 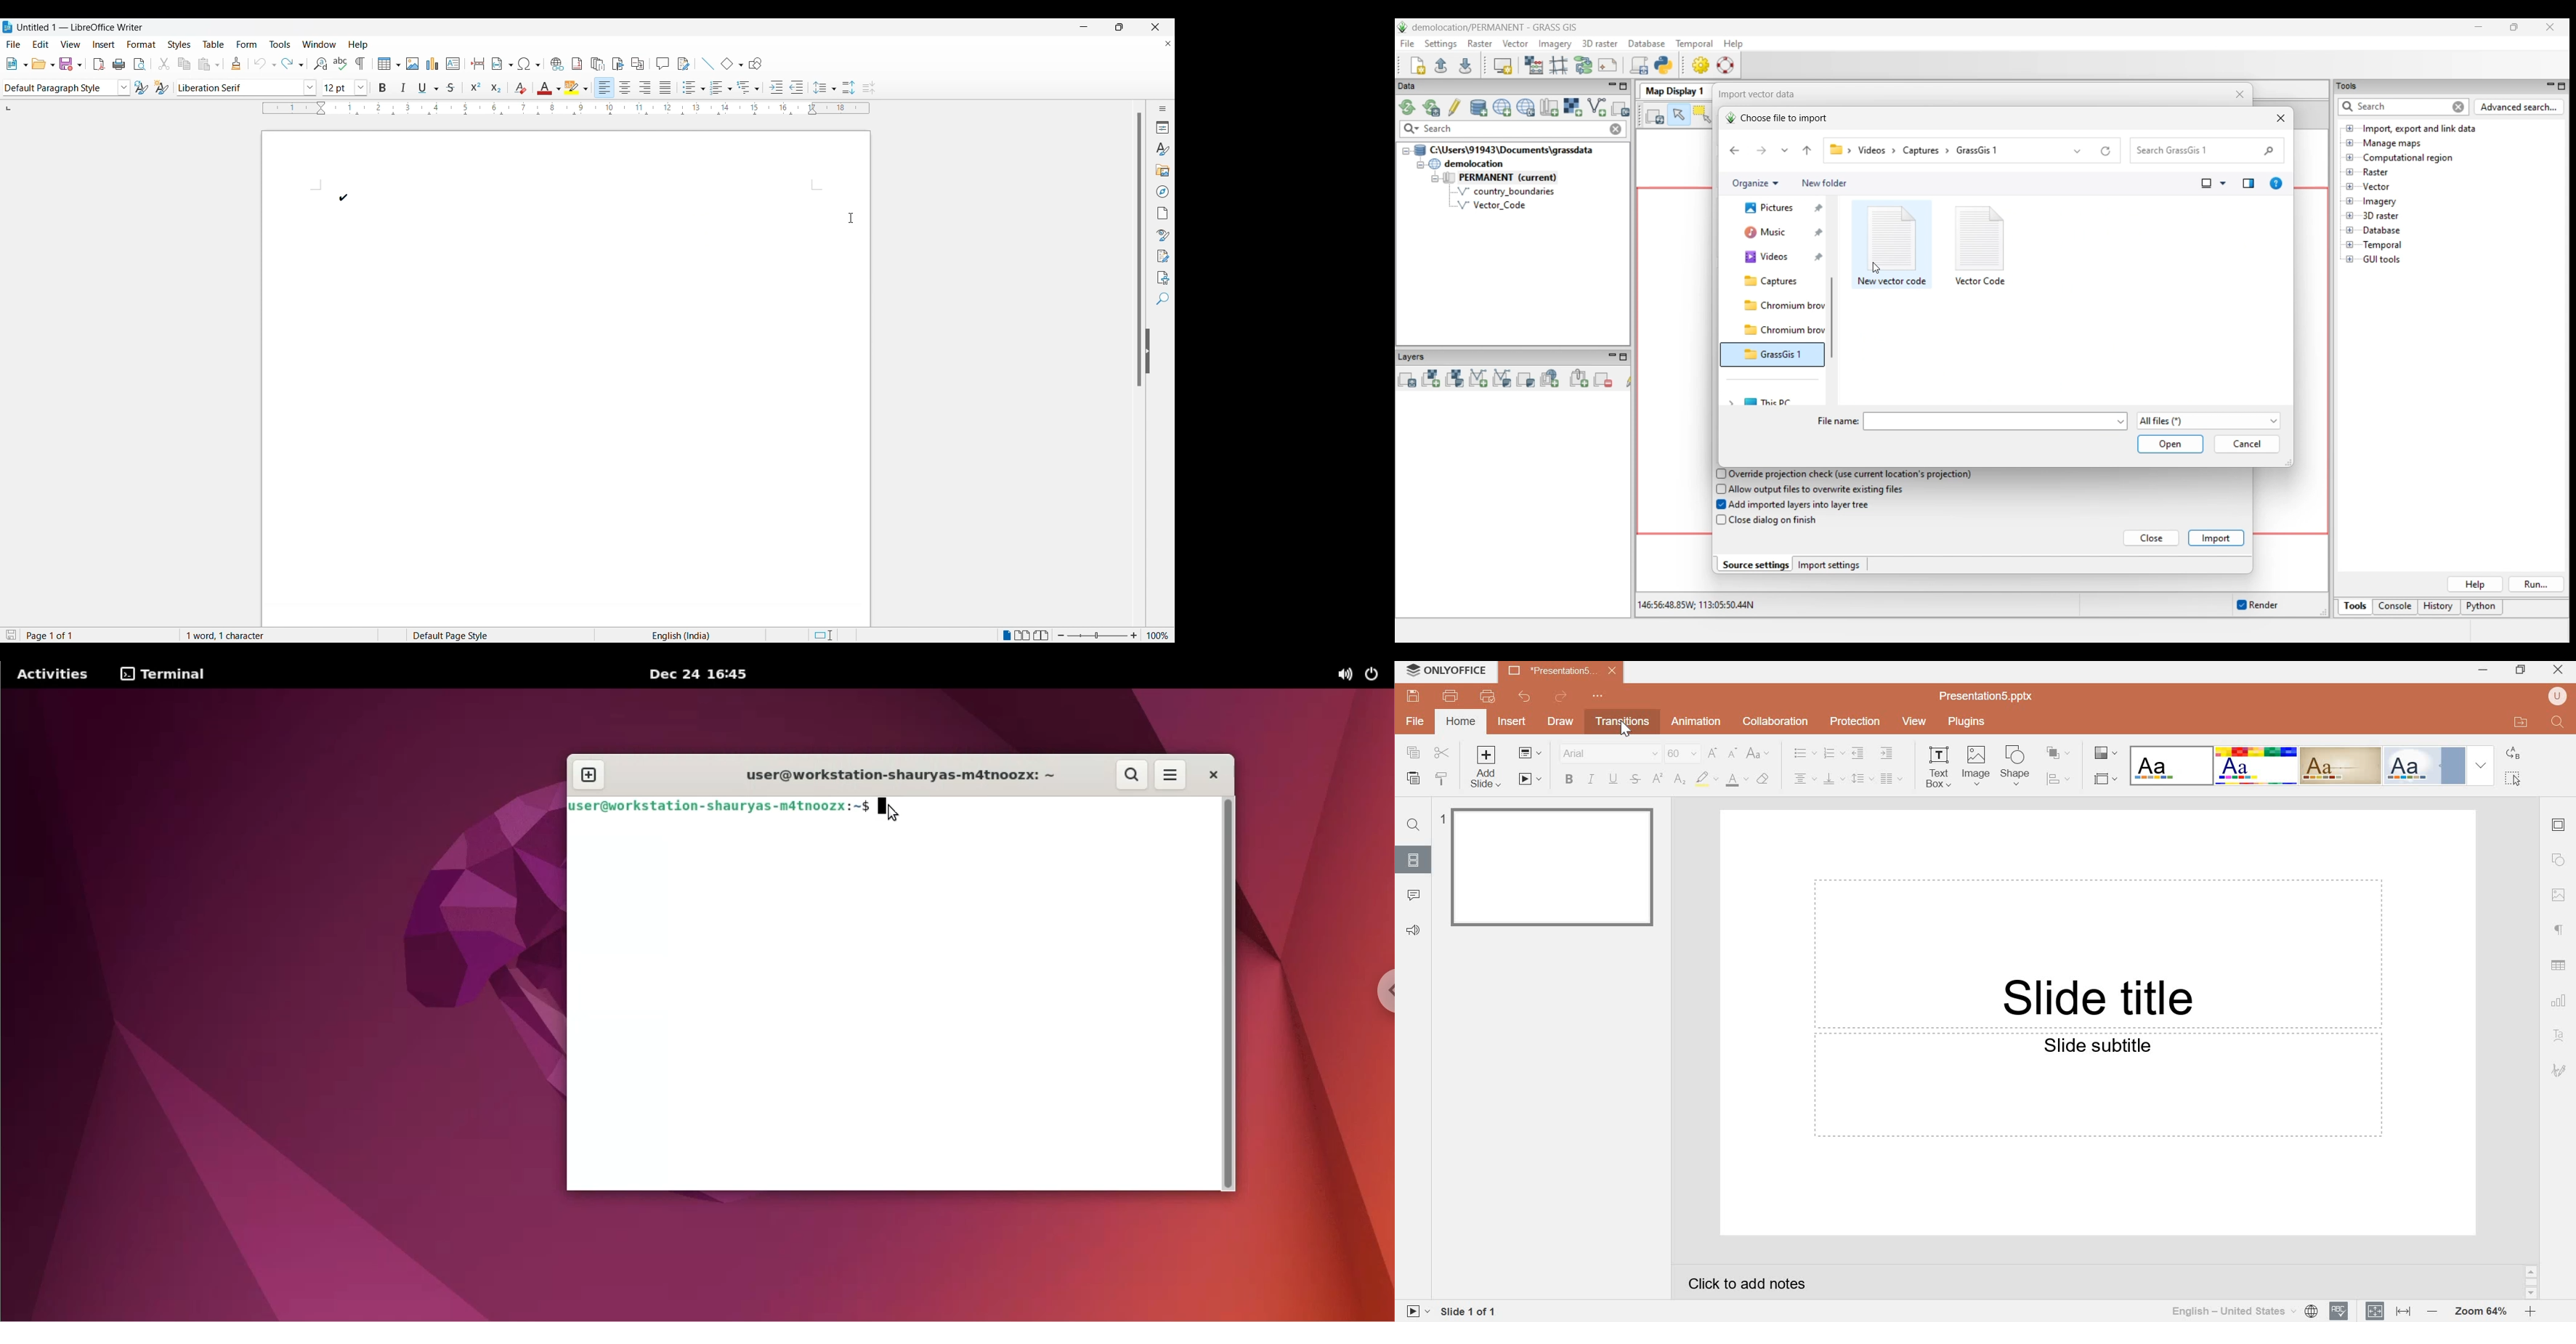 What do you see at coordinates (2060, 779) in the screenshot?
I see `align shape` at bounding box center [2060, 779].